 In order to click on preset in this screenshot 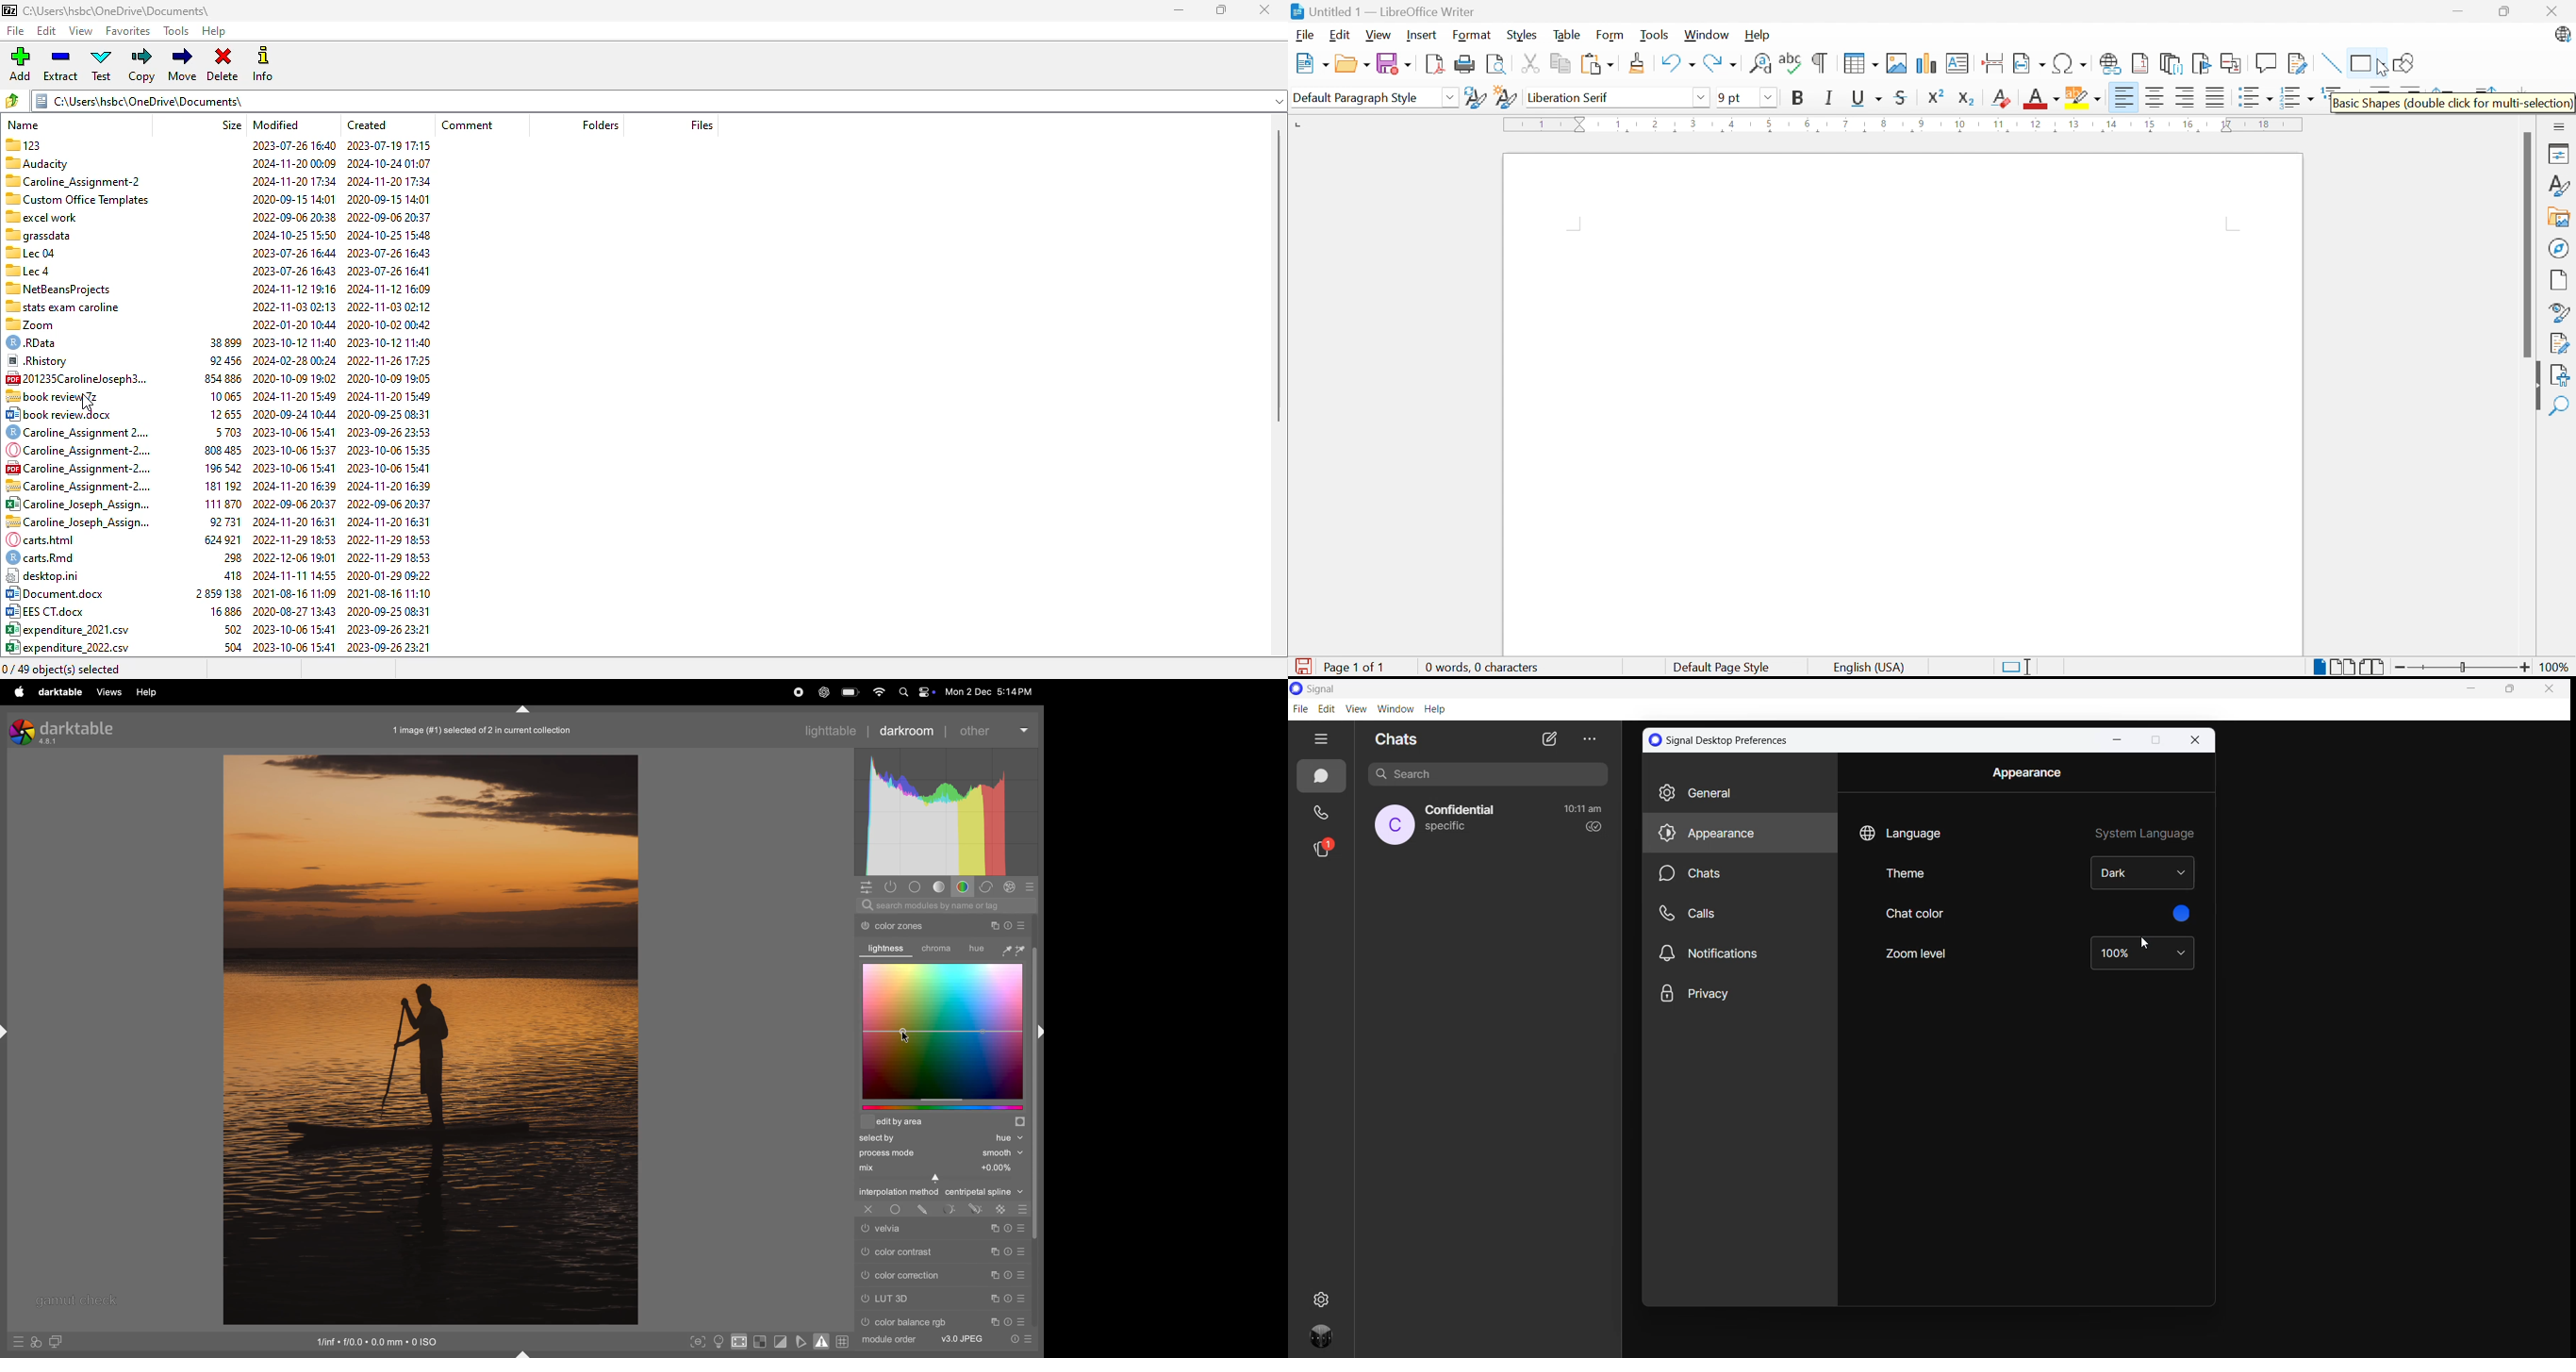, I will do `click(1022, 924)`.